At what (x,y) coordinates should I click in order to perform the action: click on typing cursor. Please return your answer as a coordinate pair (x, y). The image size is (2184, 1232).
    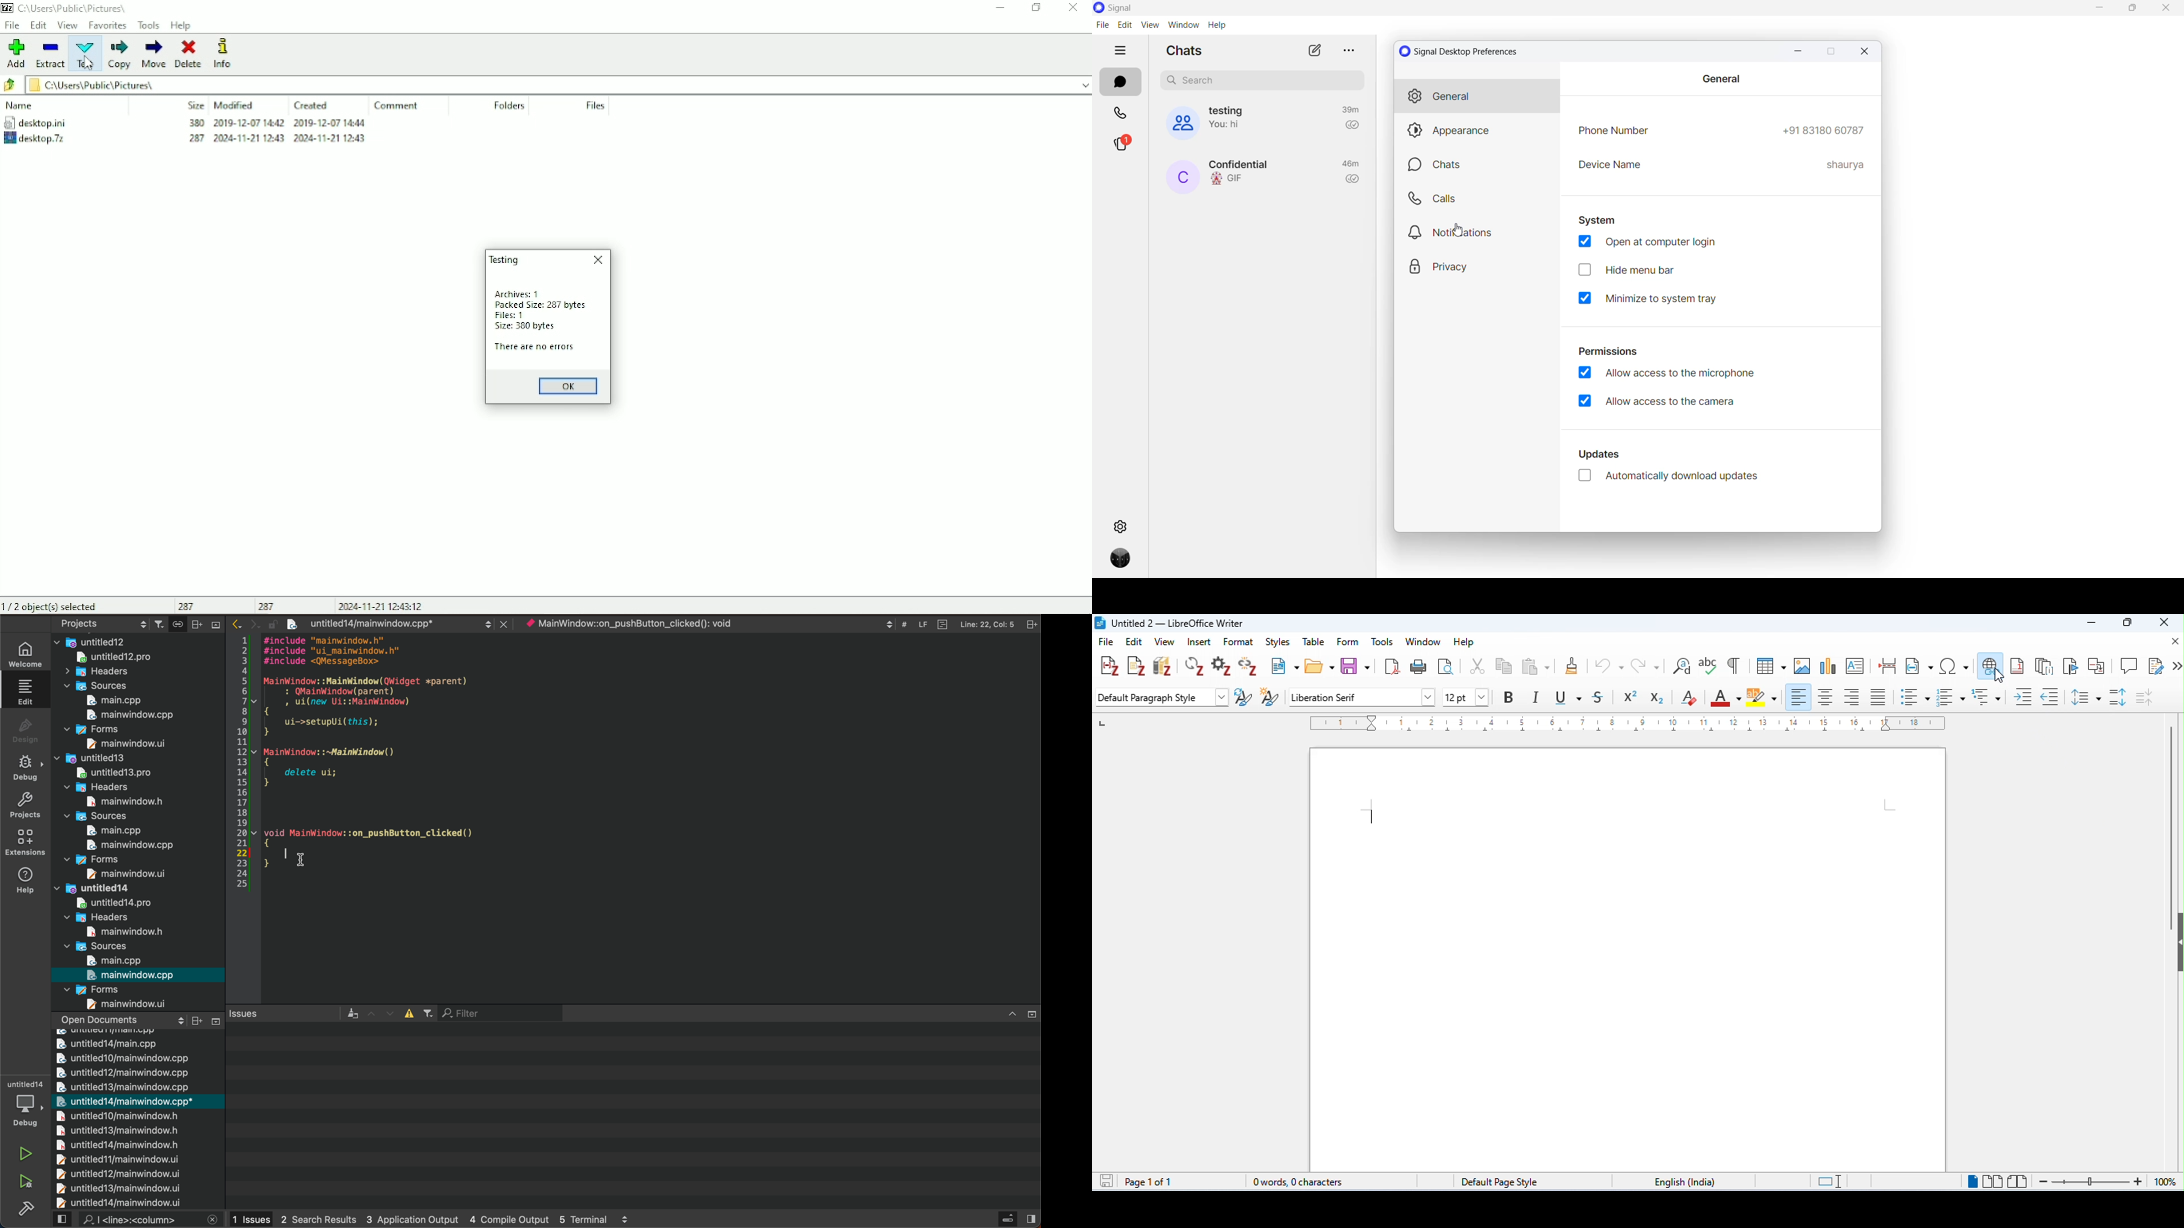
    Looking at the image, I should click on (1372, 811).